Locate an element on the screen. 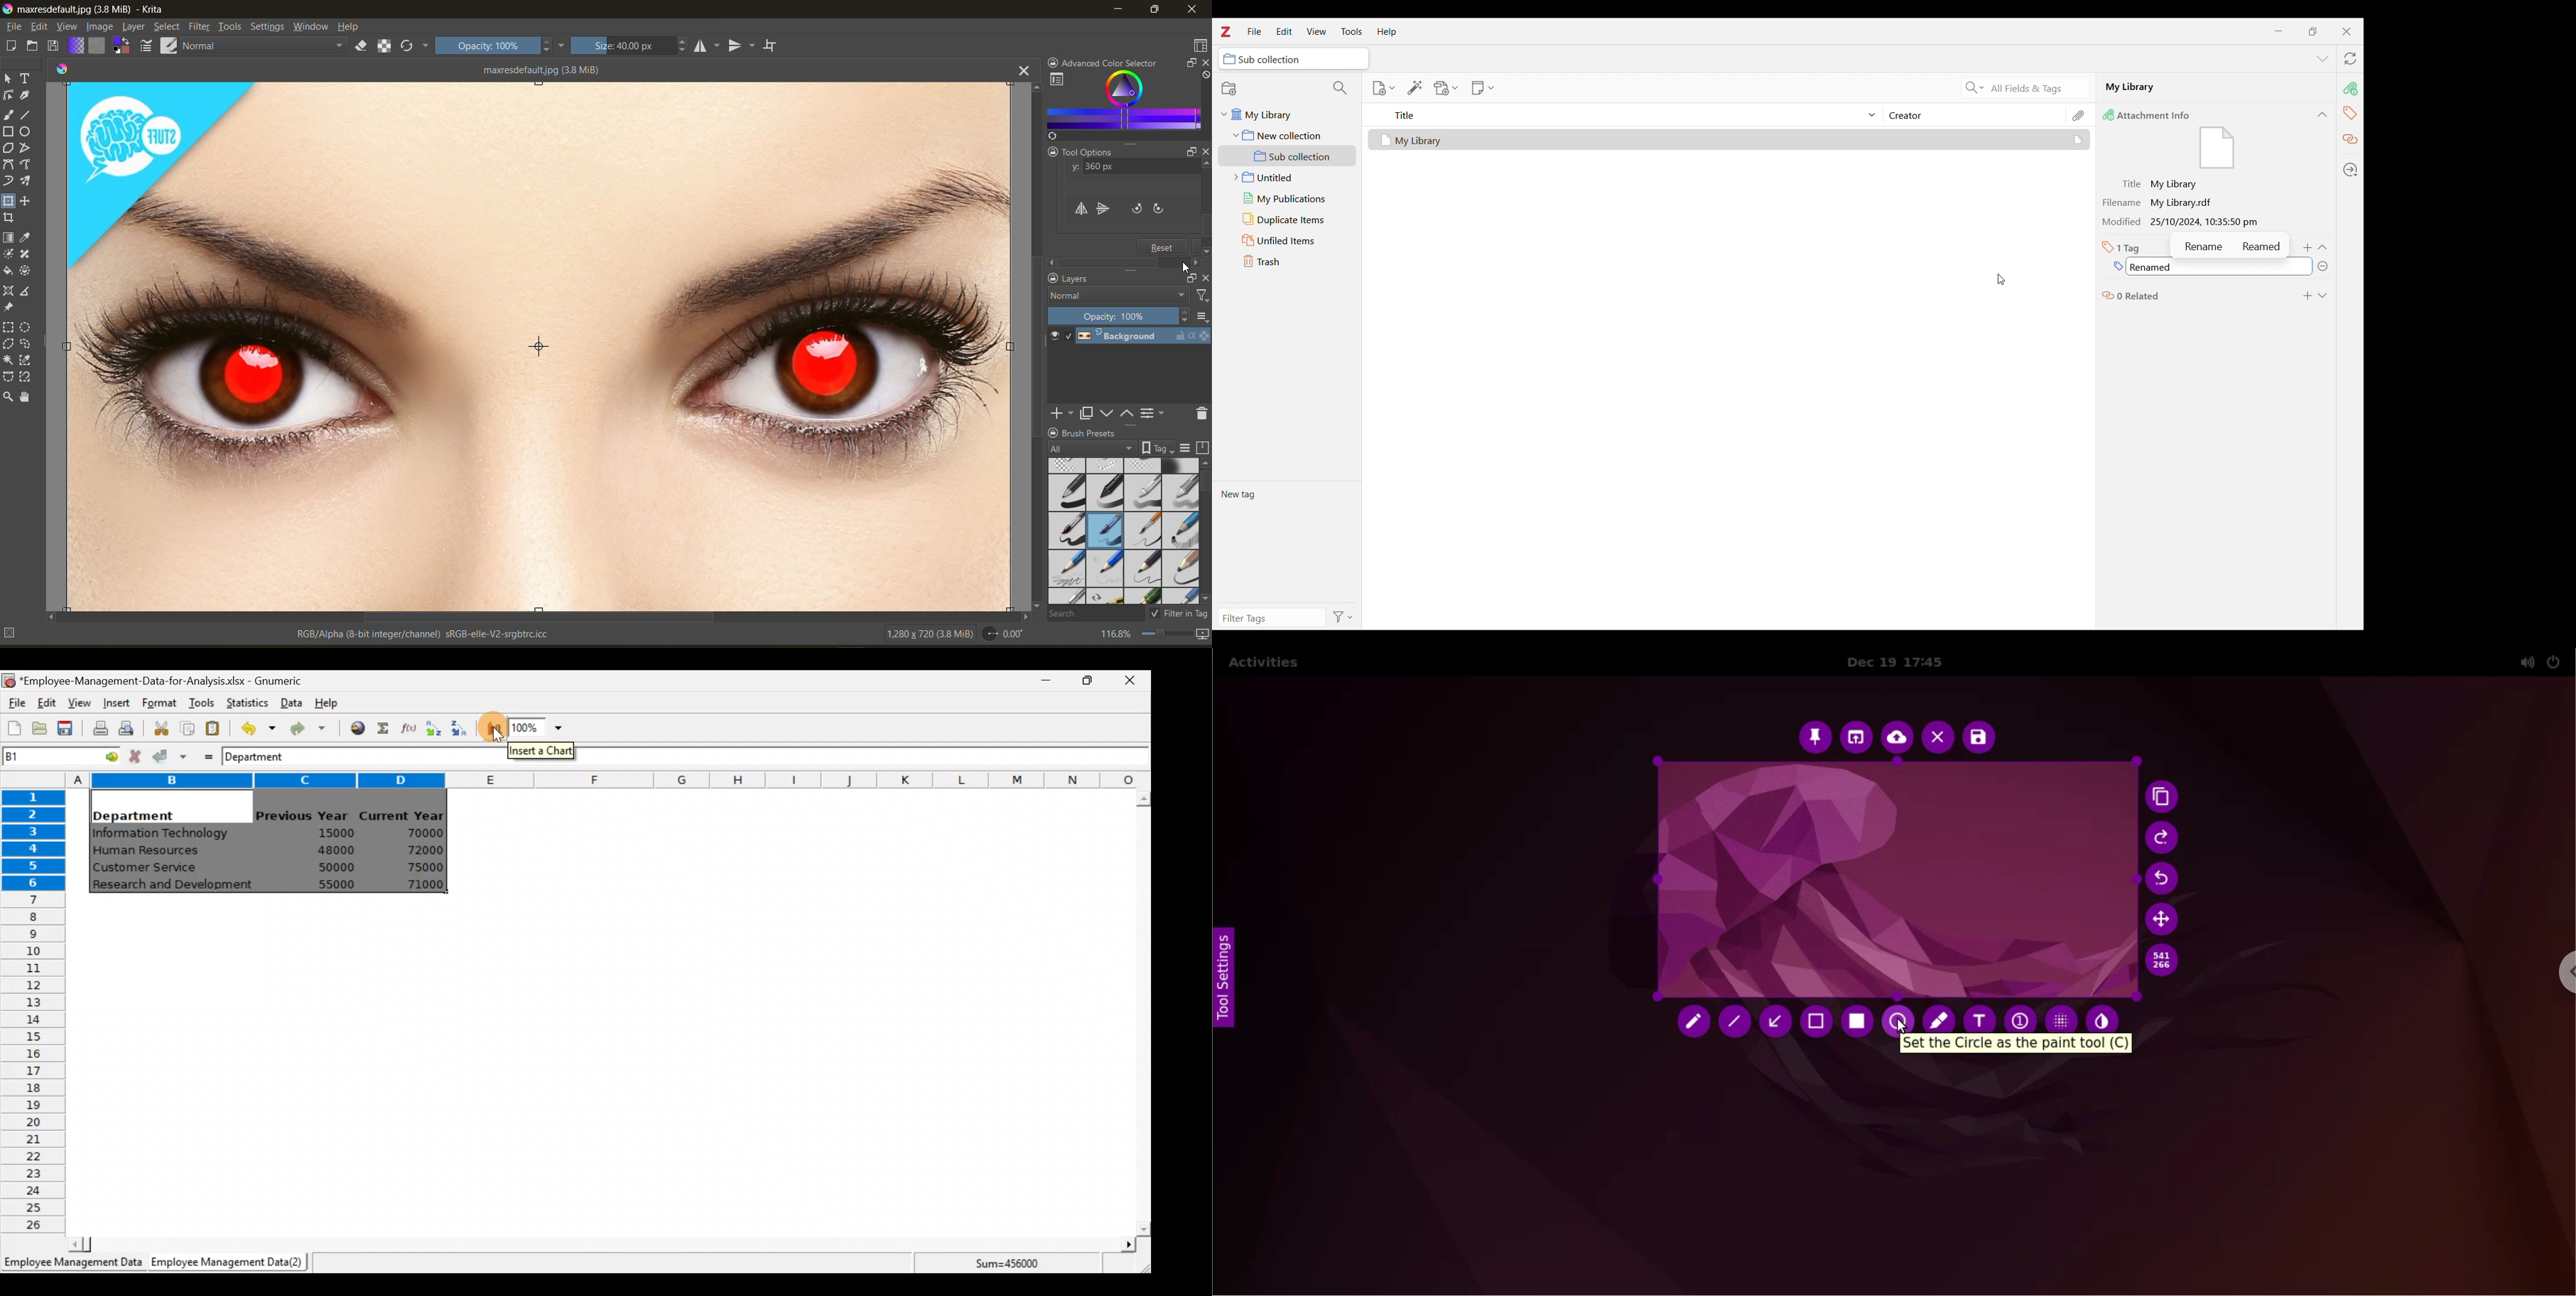  Insert is located at coordinates (115, 703).